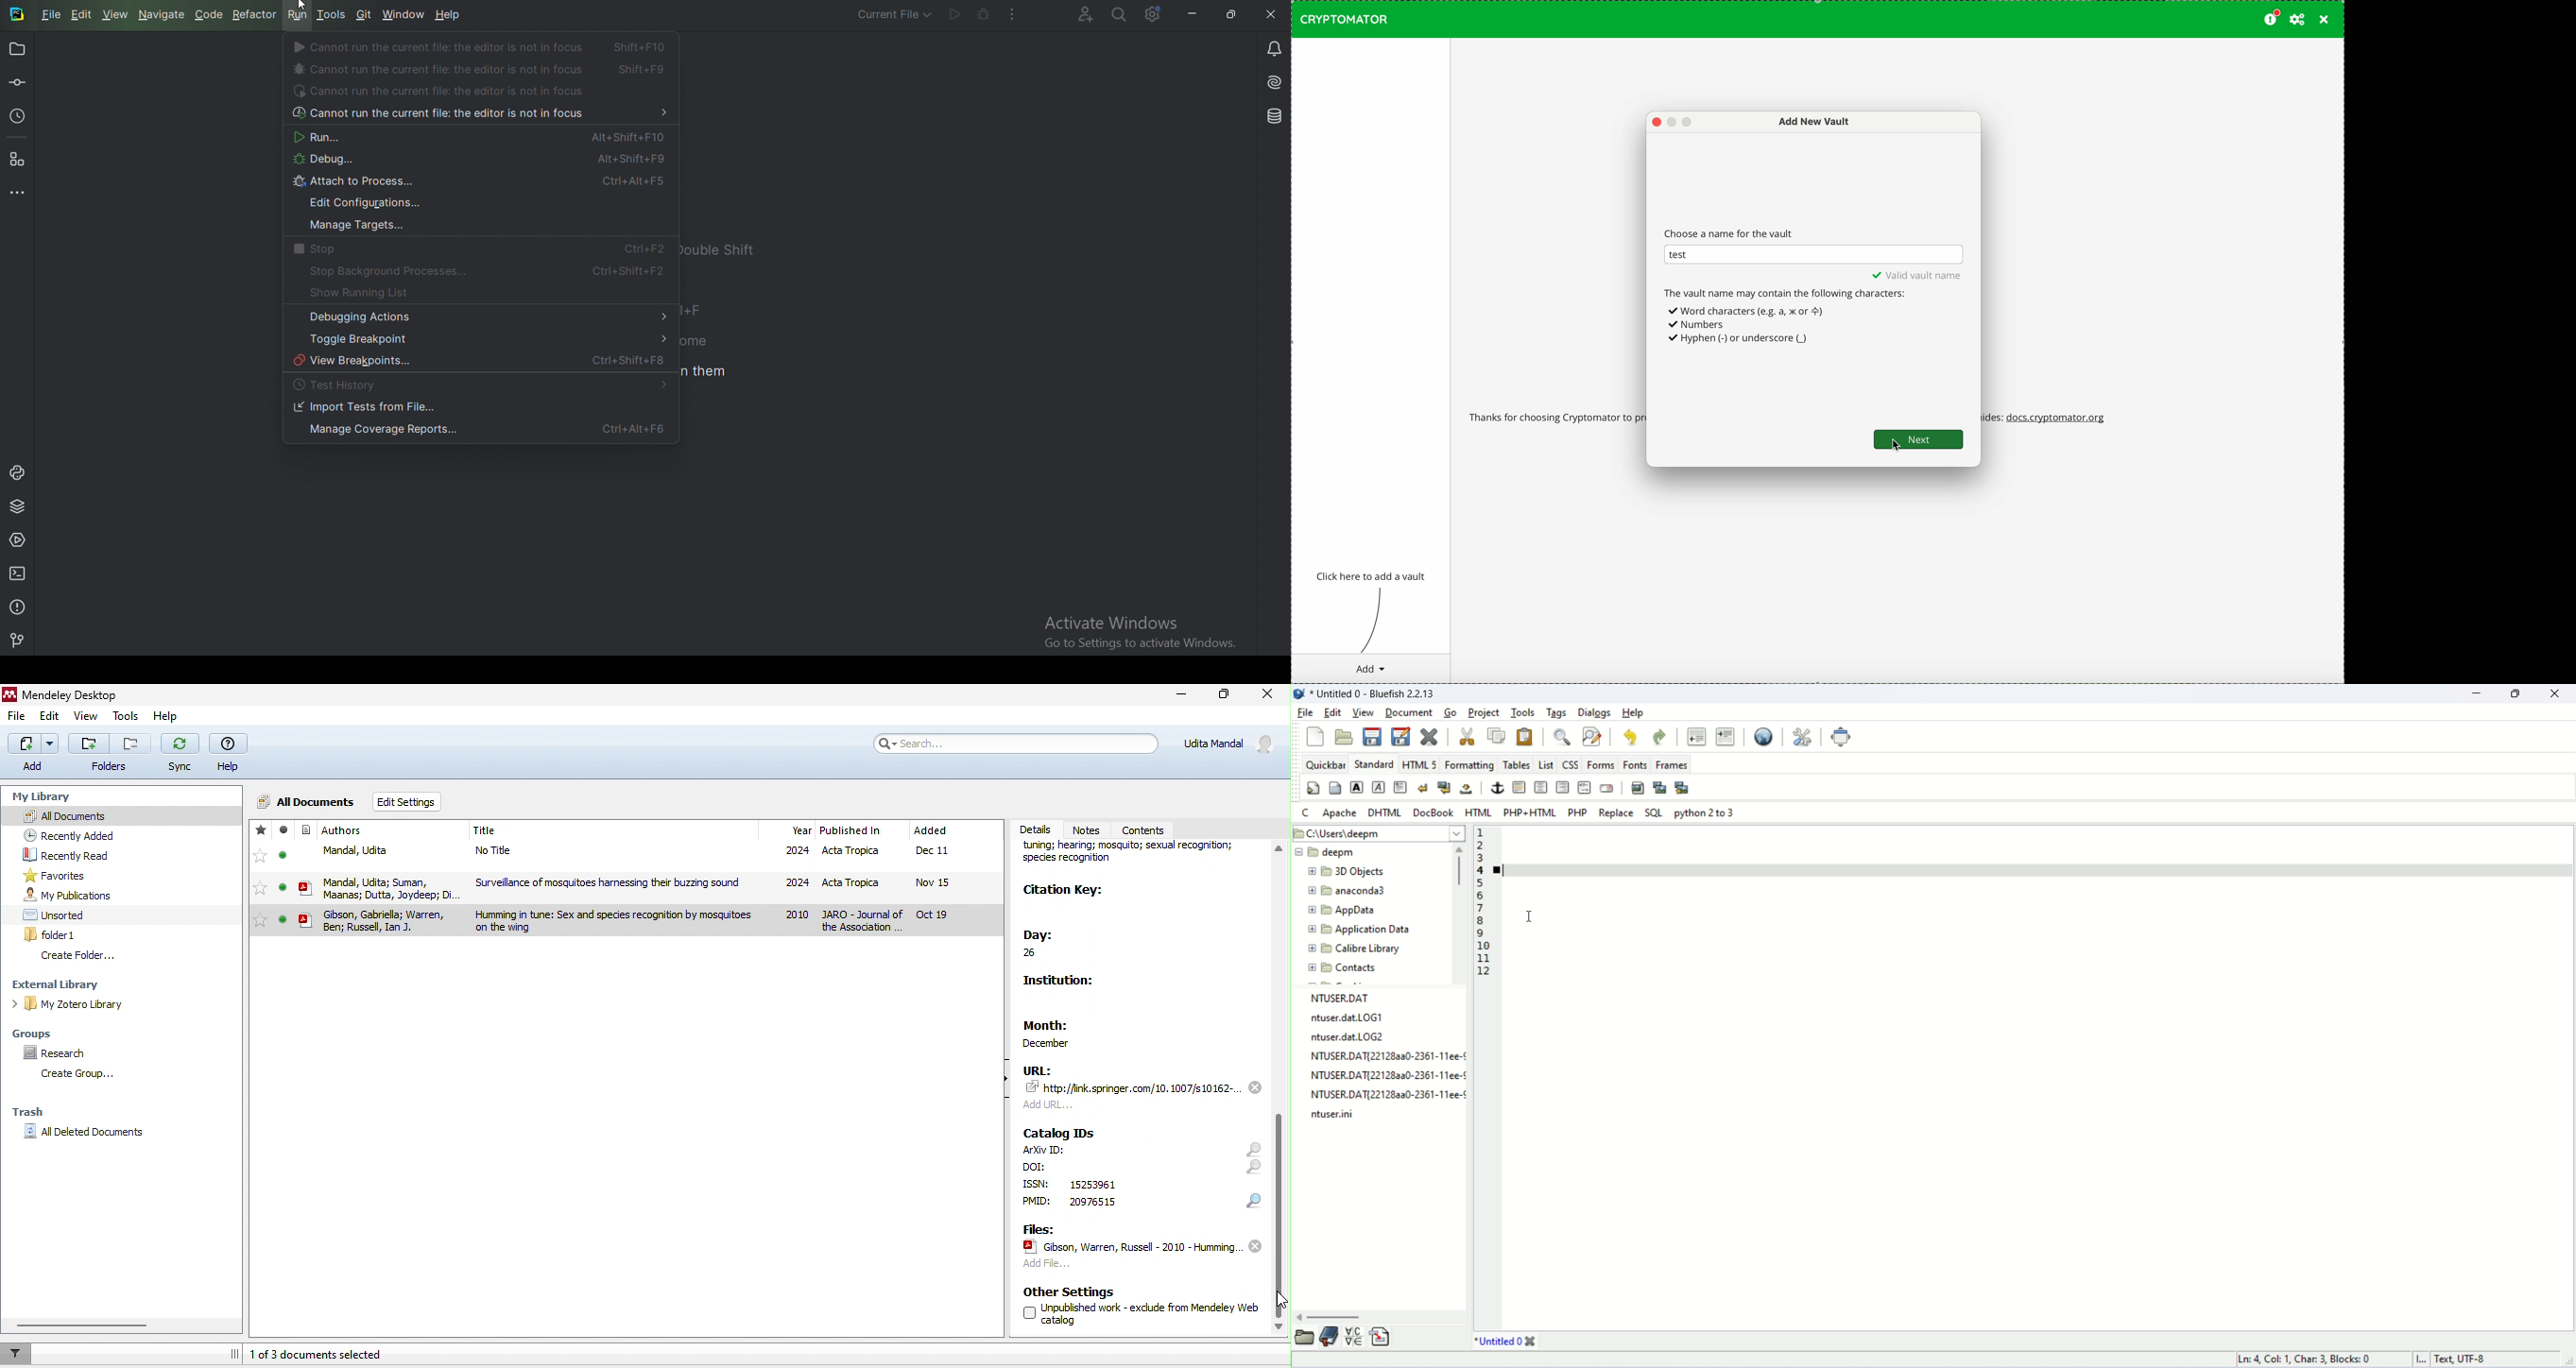 Image resolution: width=2576 pixels, height=1372 pixels. What do you see at coordinates (930, 830) in the screenshot?
I see `added month` at bounding box center [930, 830].